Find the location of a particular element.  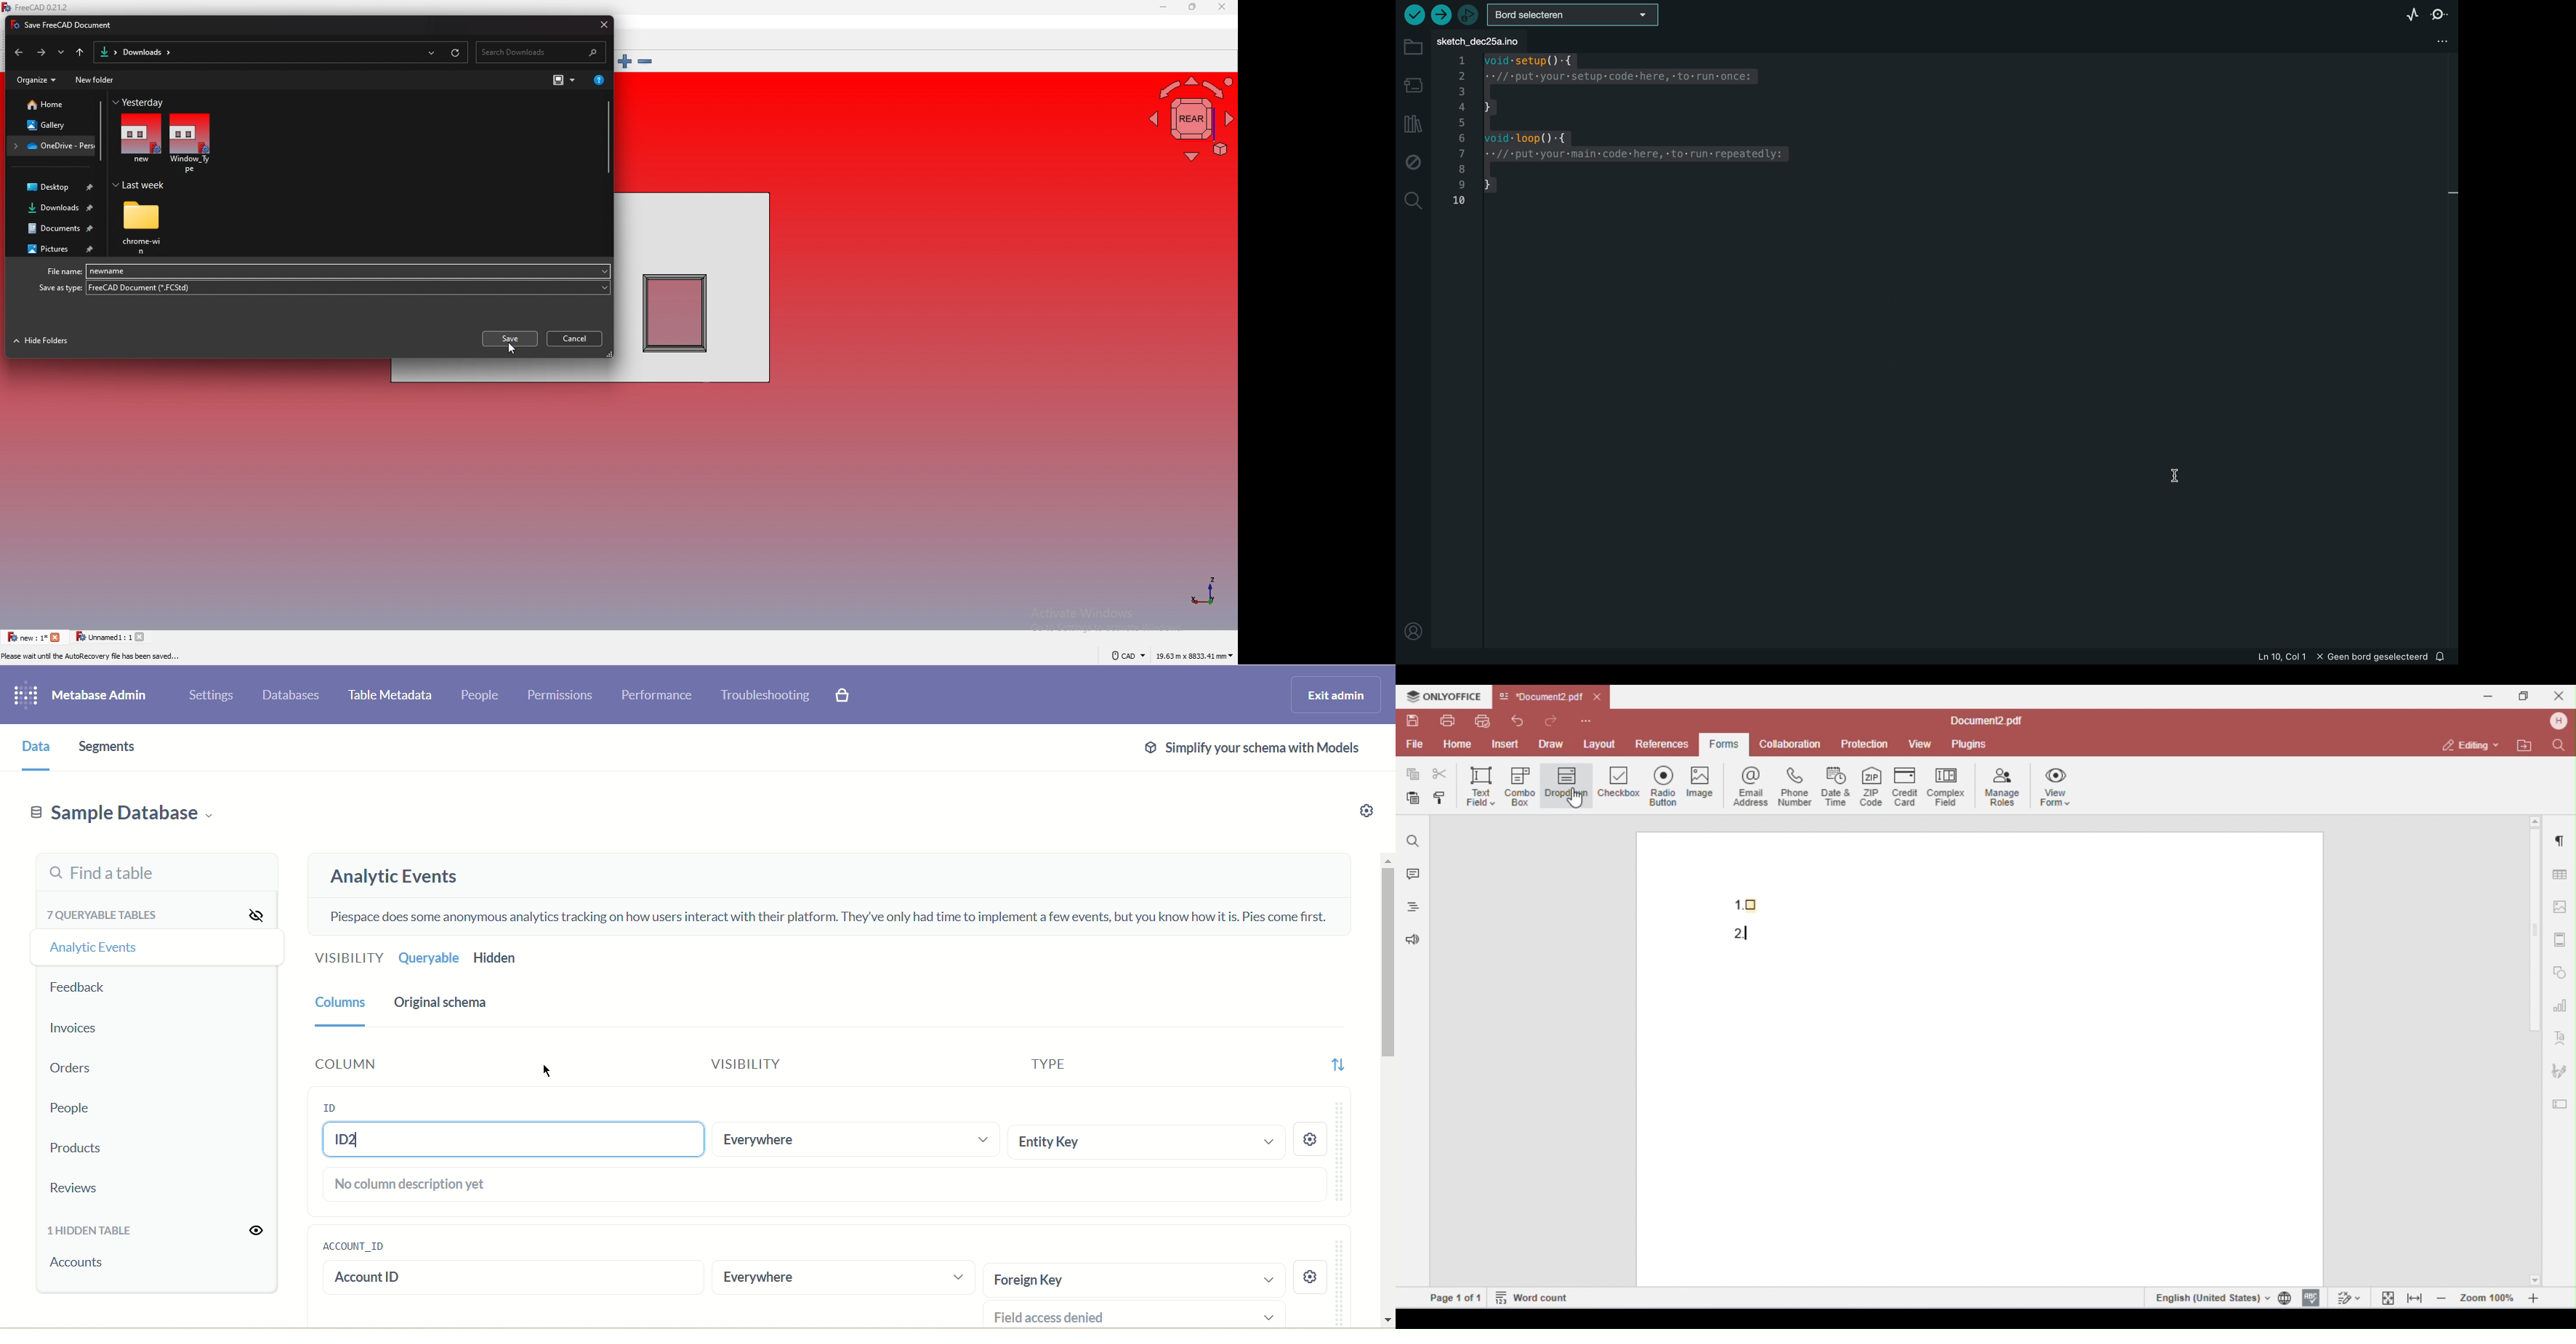

file is located at coordinates (192, 144).